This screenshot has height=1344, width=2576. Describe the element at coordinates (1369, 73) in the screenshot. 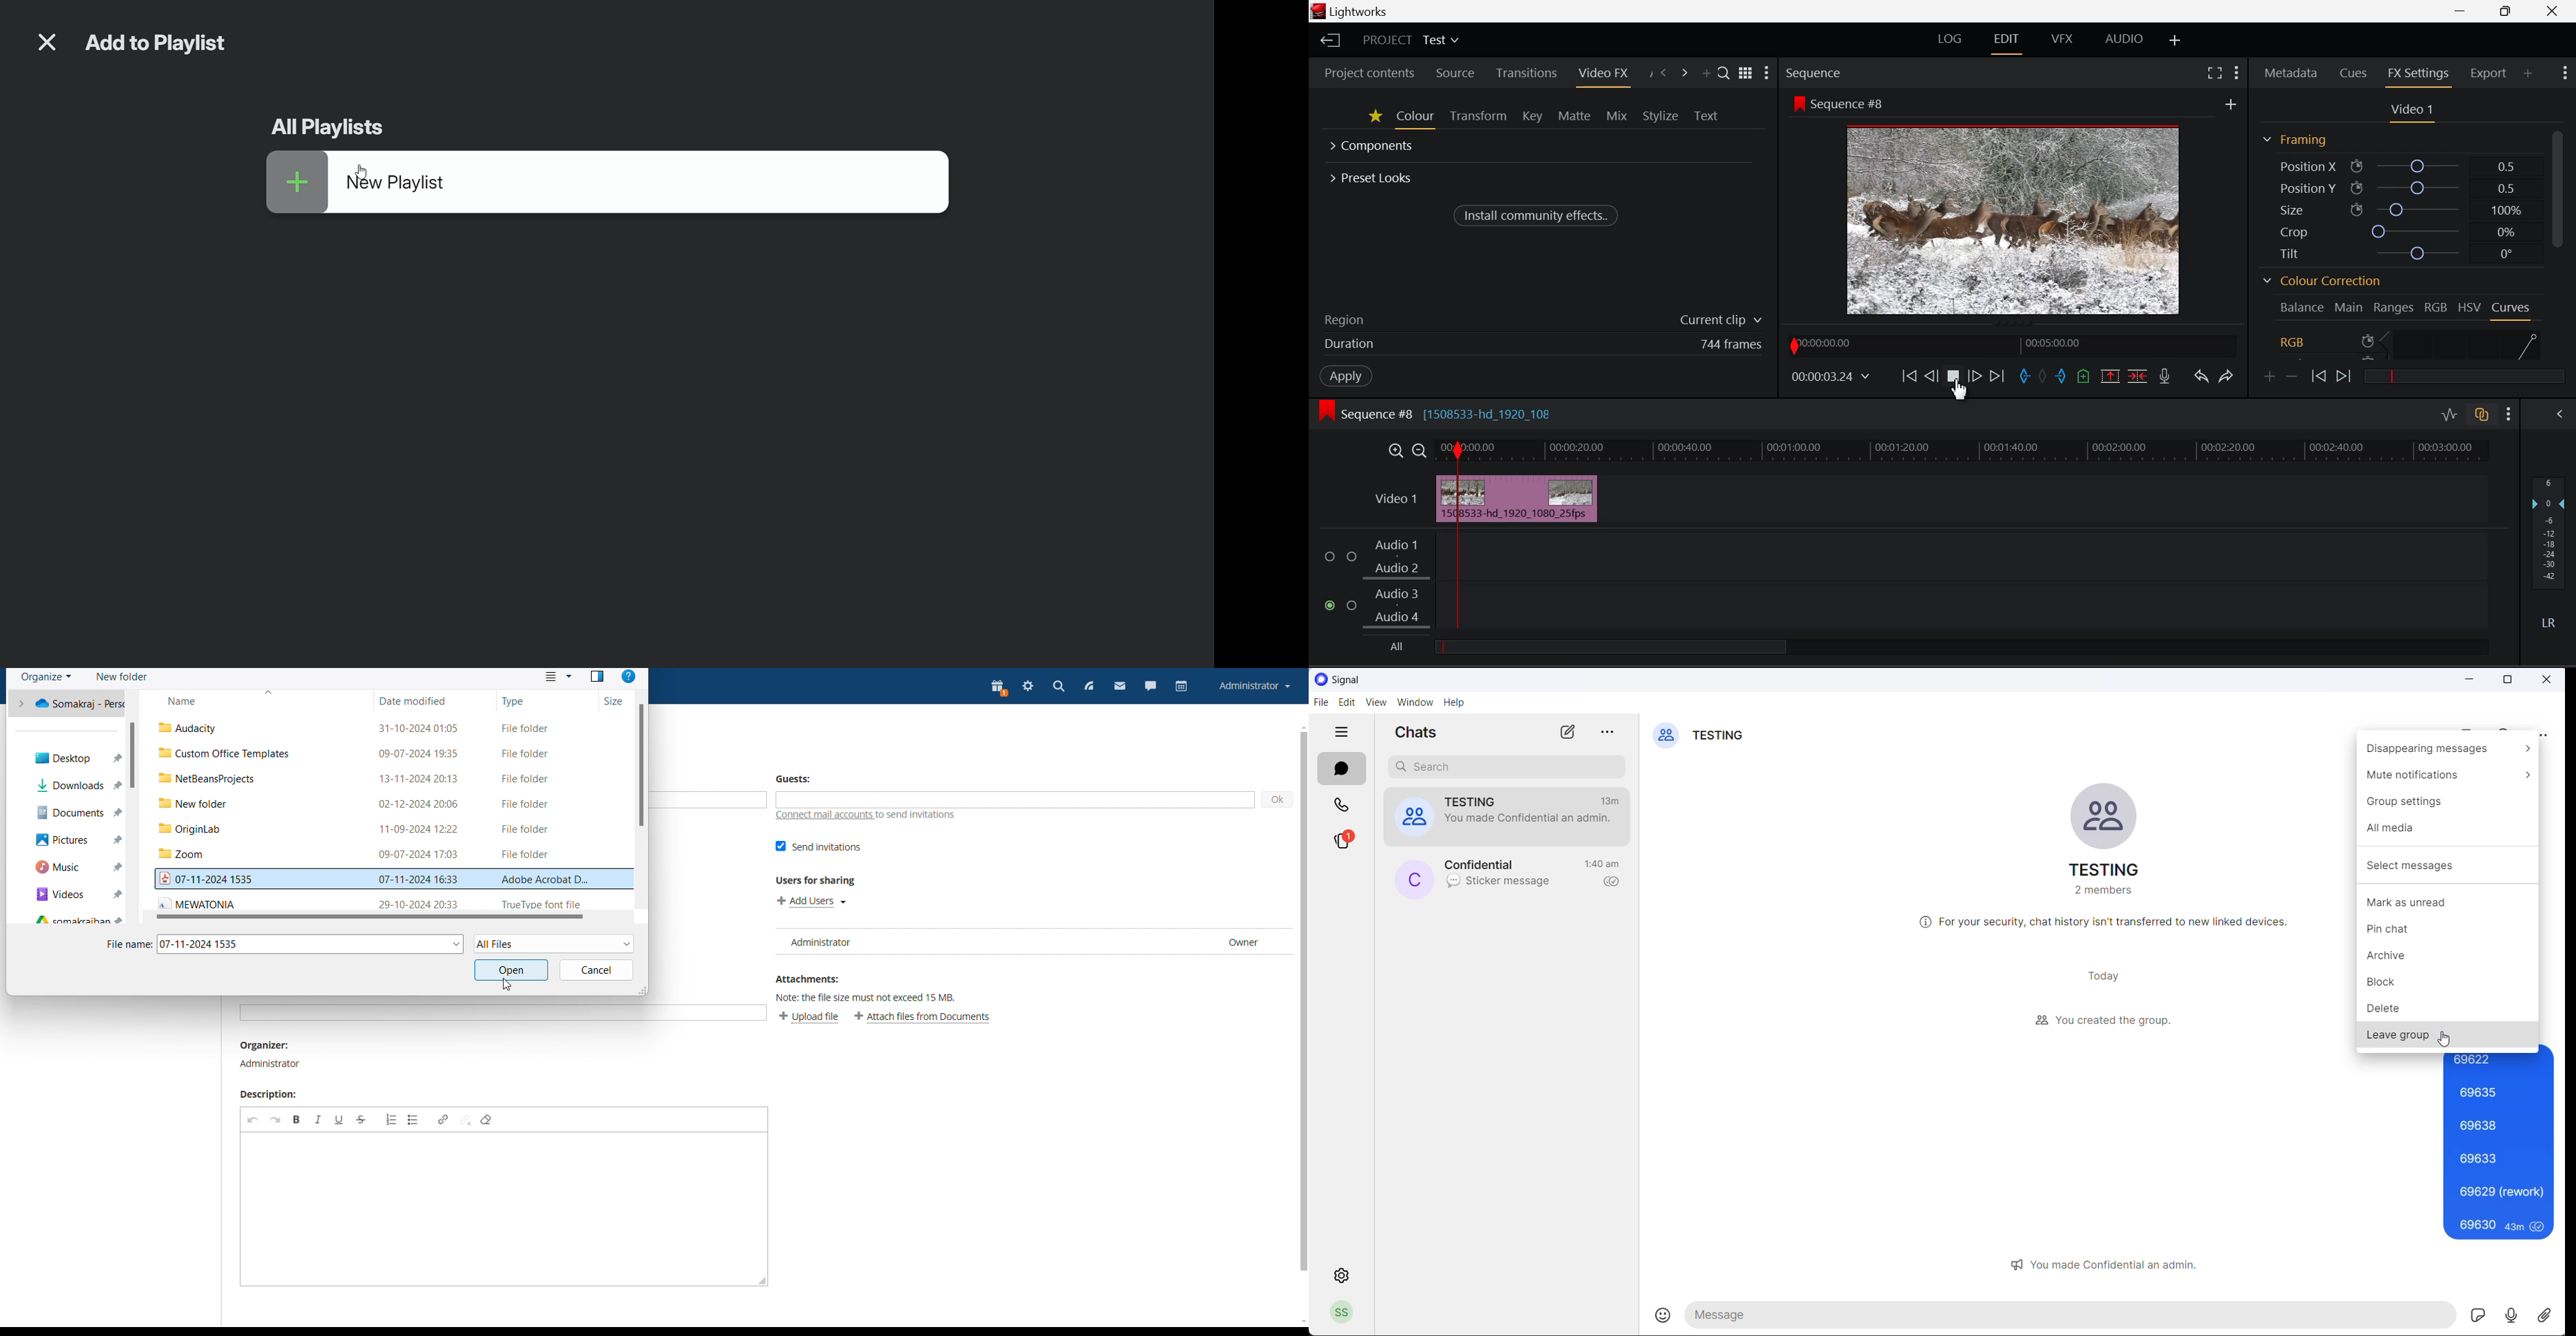

I see `Project contents` at that location.